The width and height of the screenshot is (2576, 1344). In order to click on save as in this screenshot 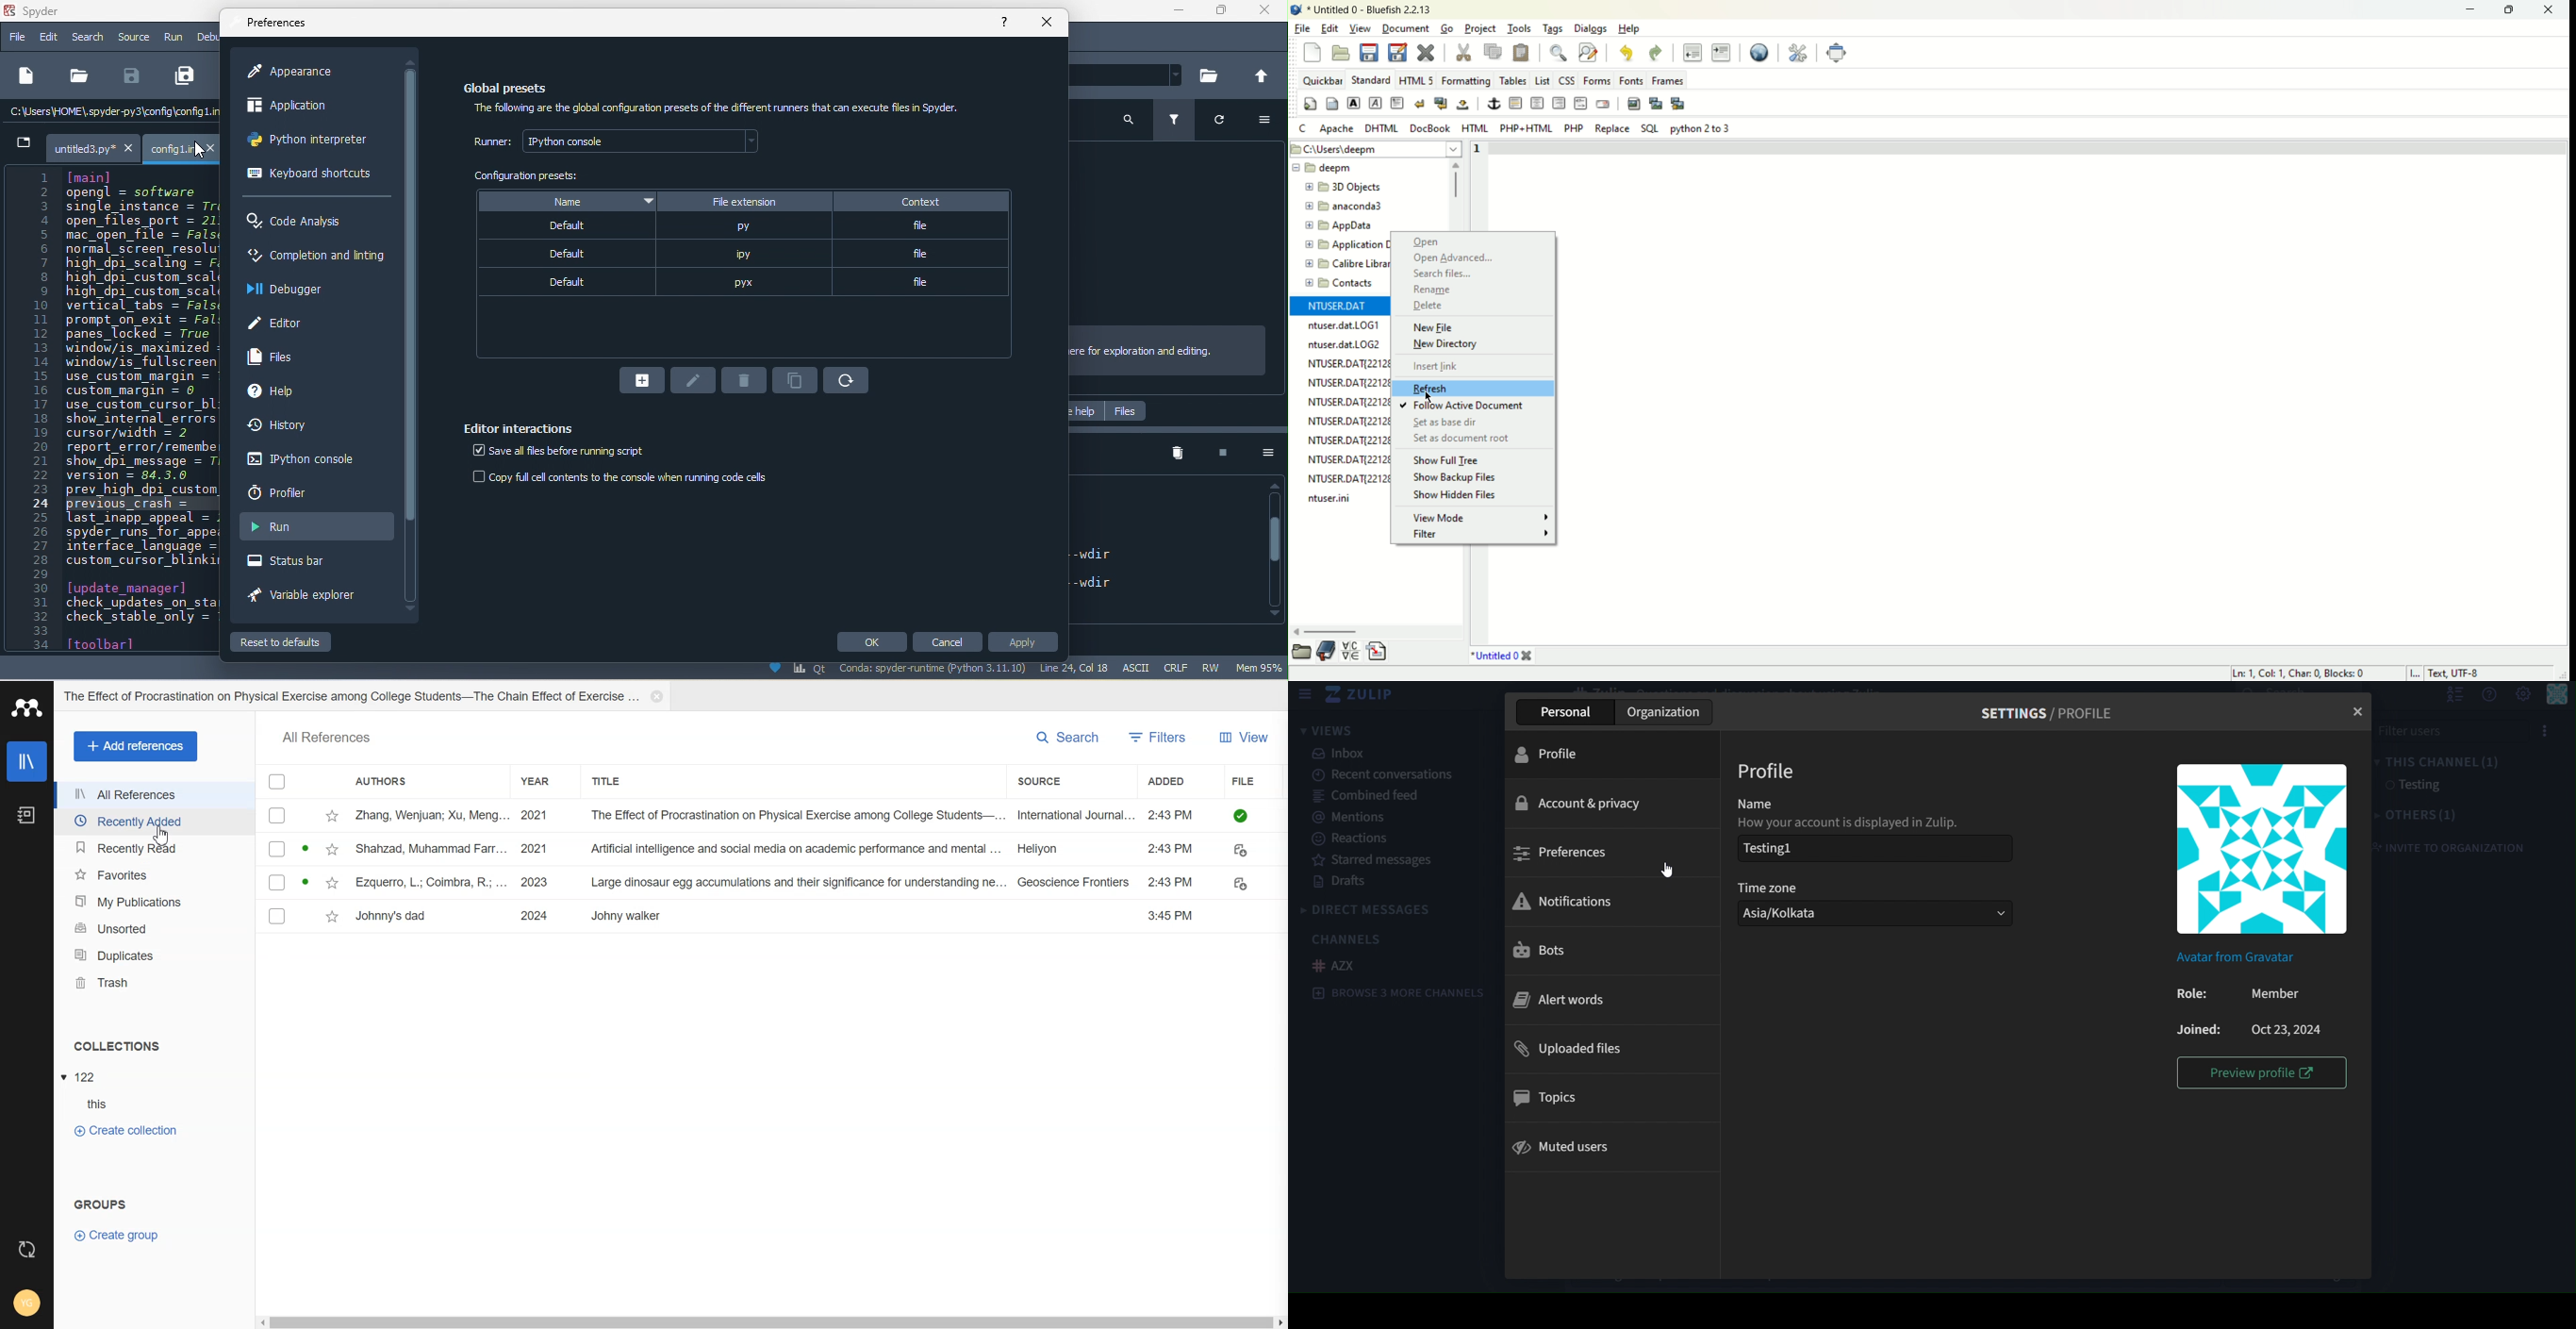, I will do `click(184, 75)`.